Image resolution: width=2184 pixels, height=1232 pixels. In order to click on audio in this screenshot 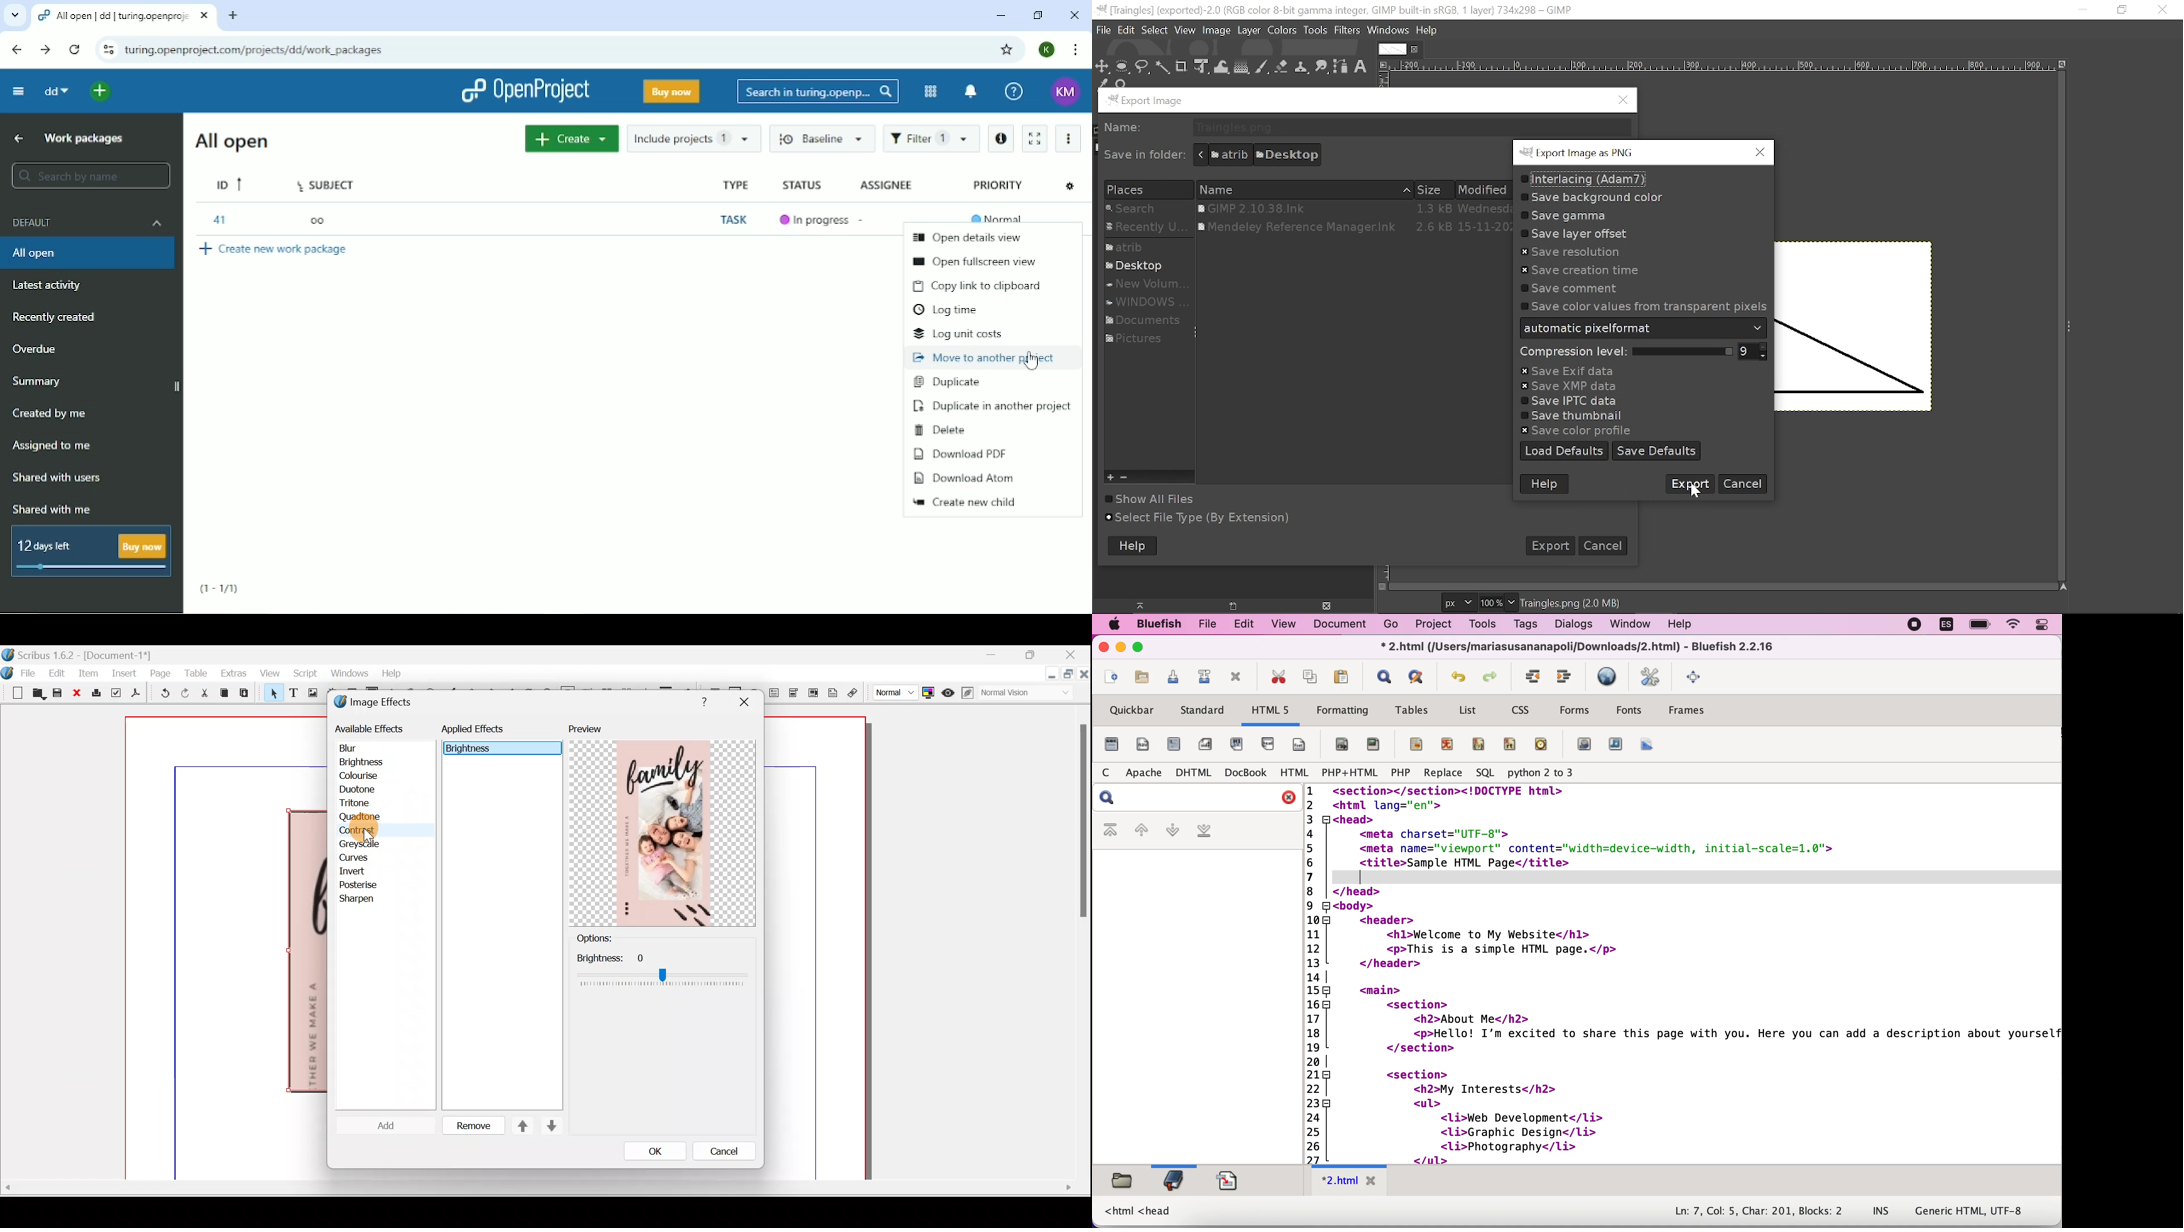, I will do `click(1616, 744)`.